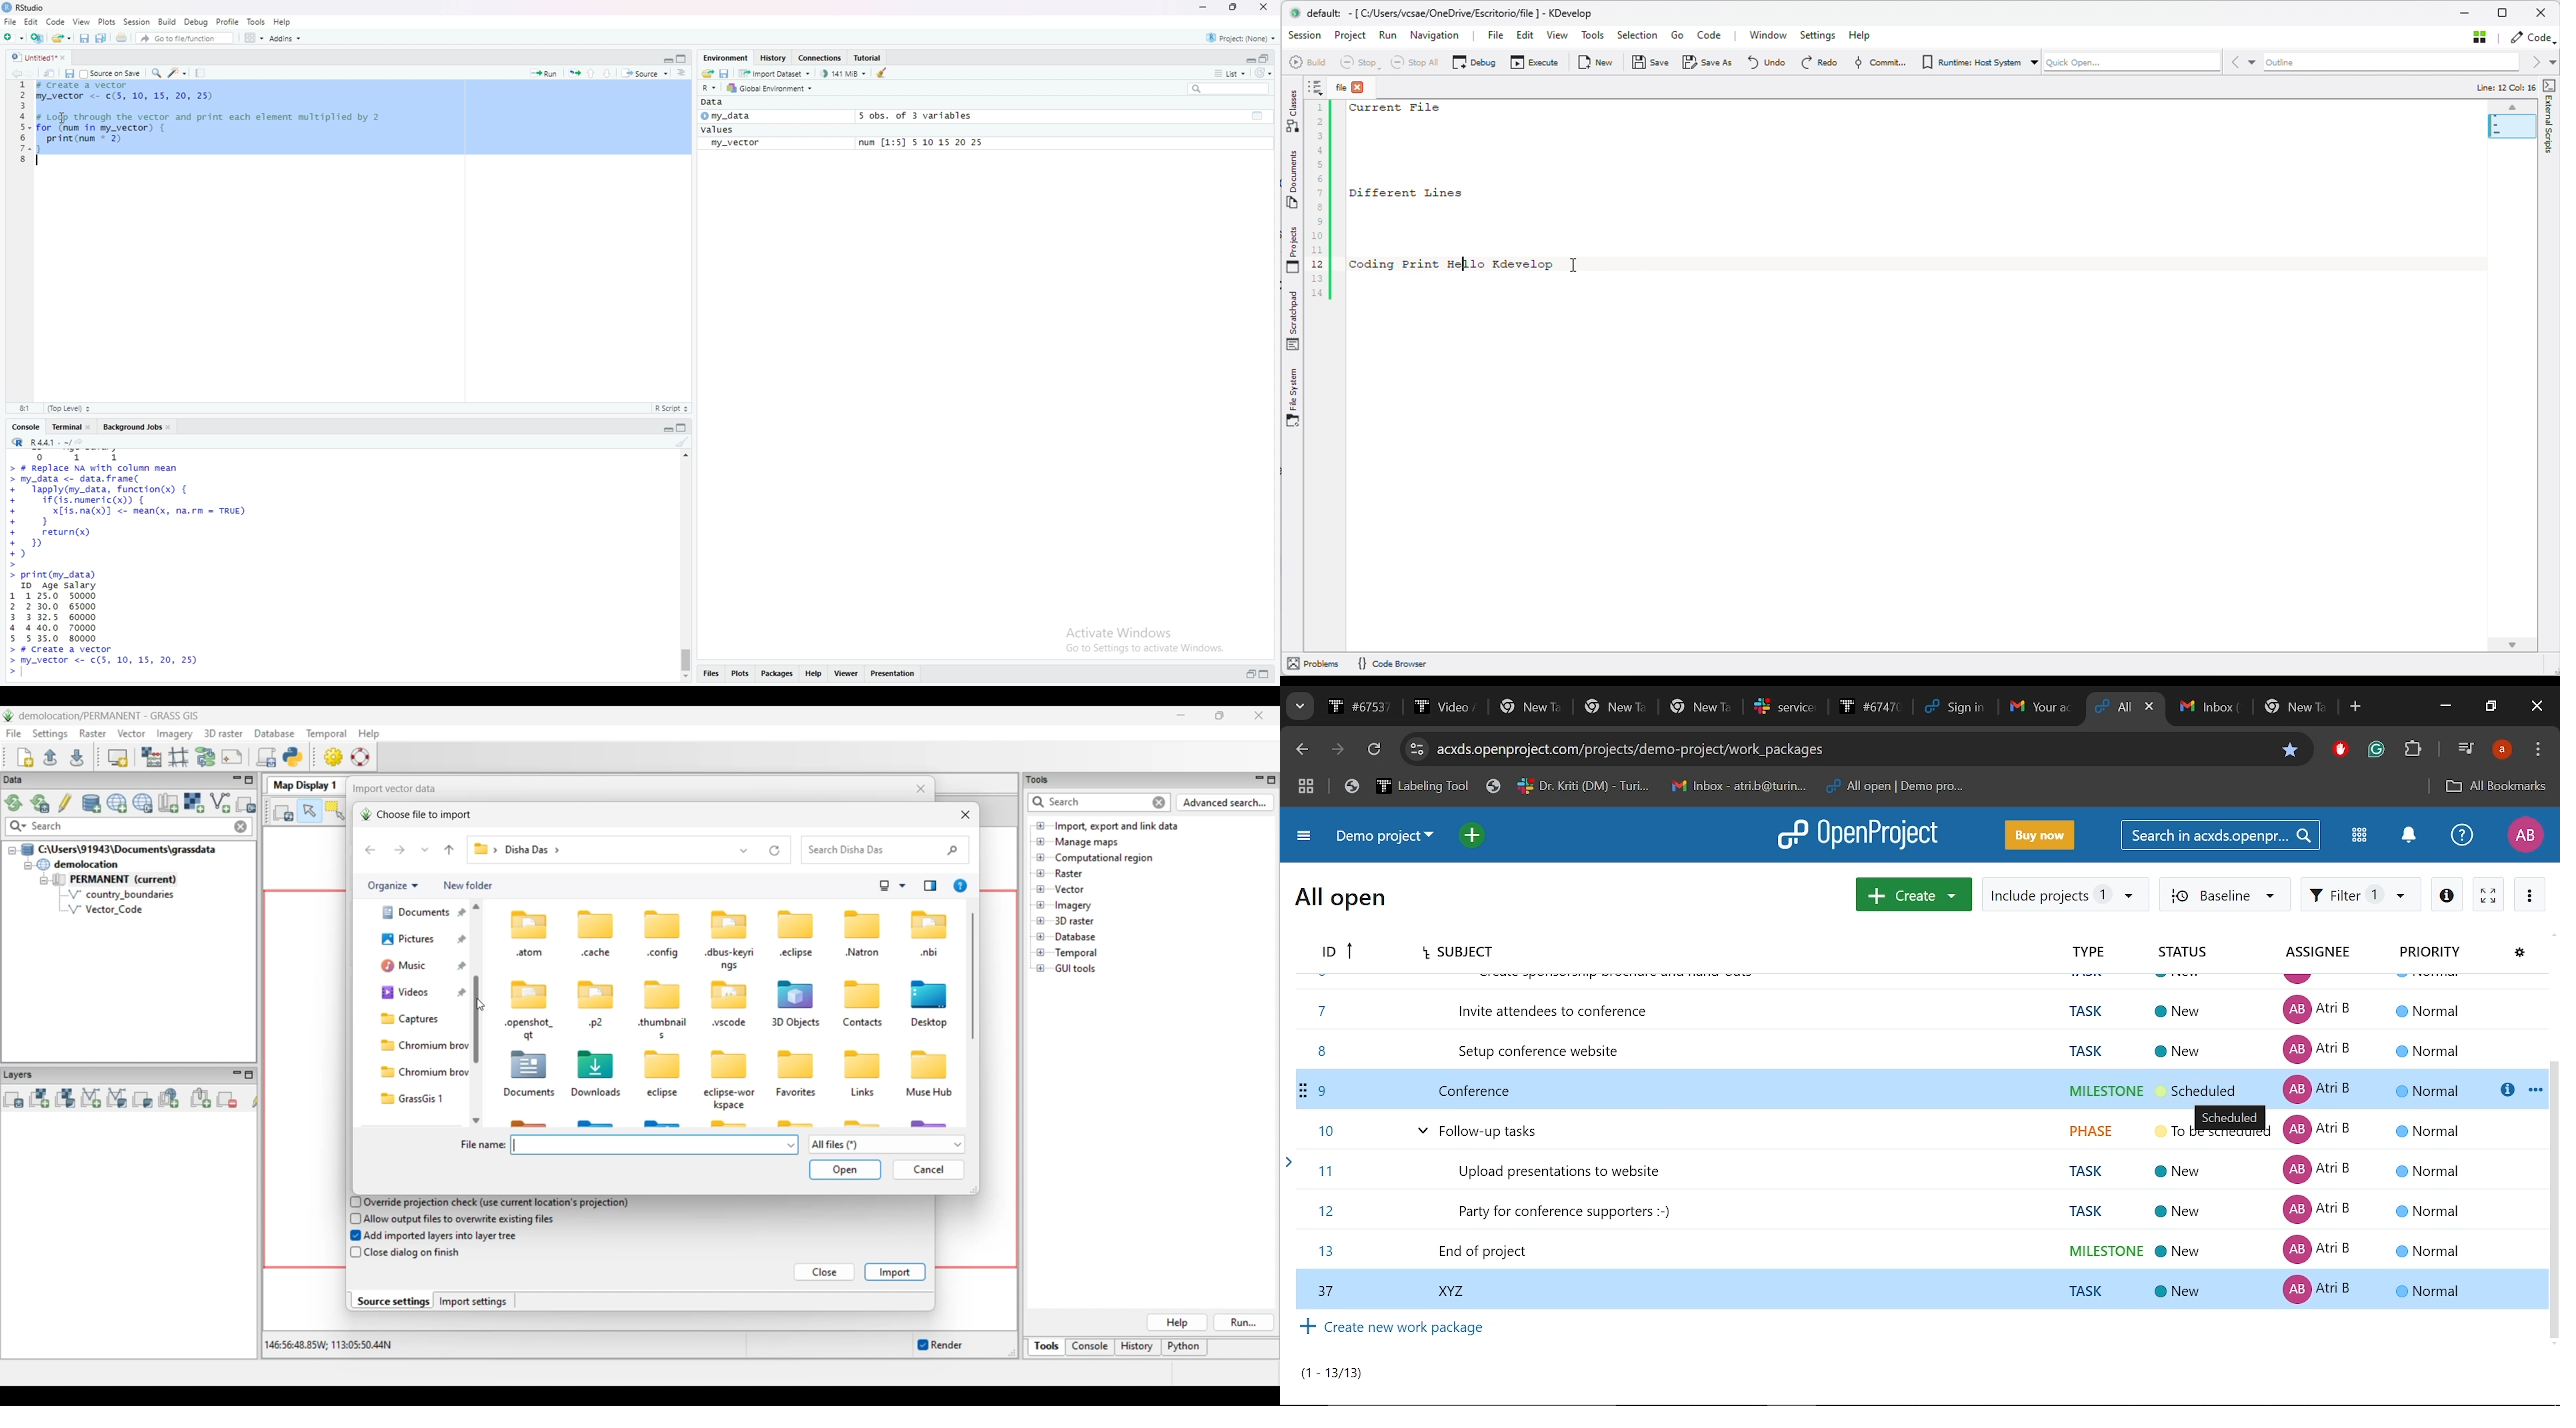  Describe the element at coordinates (923, 143) in the screenshot. I see `num [1:5] 5 10 15 20 25` at that location.